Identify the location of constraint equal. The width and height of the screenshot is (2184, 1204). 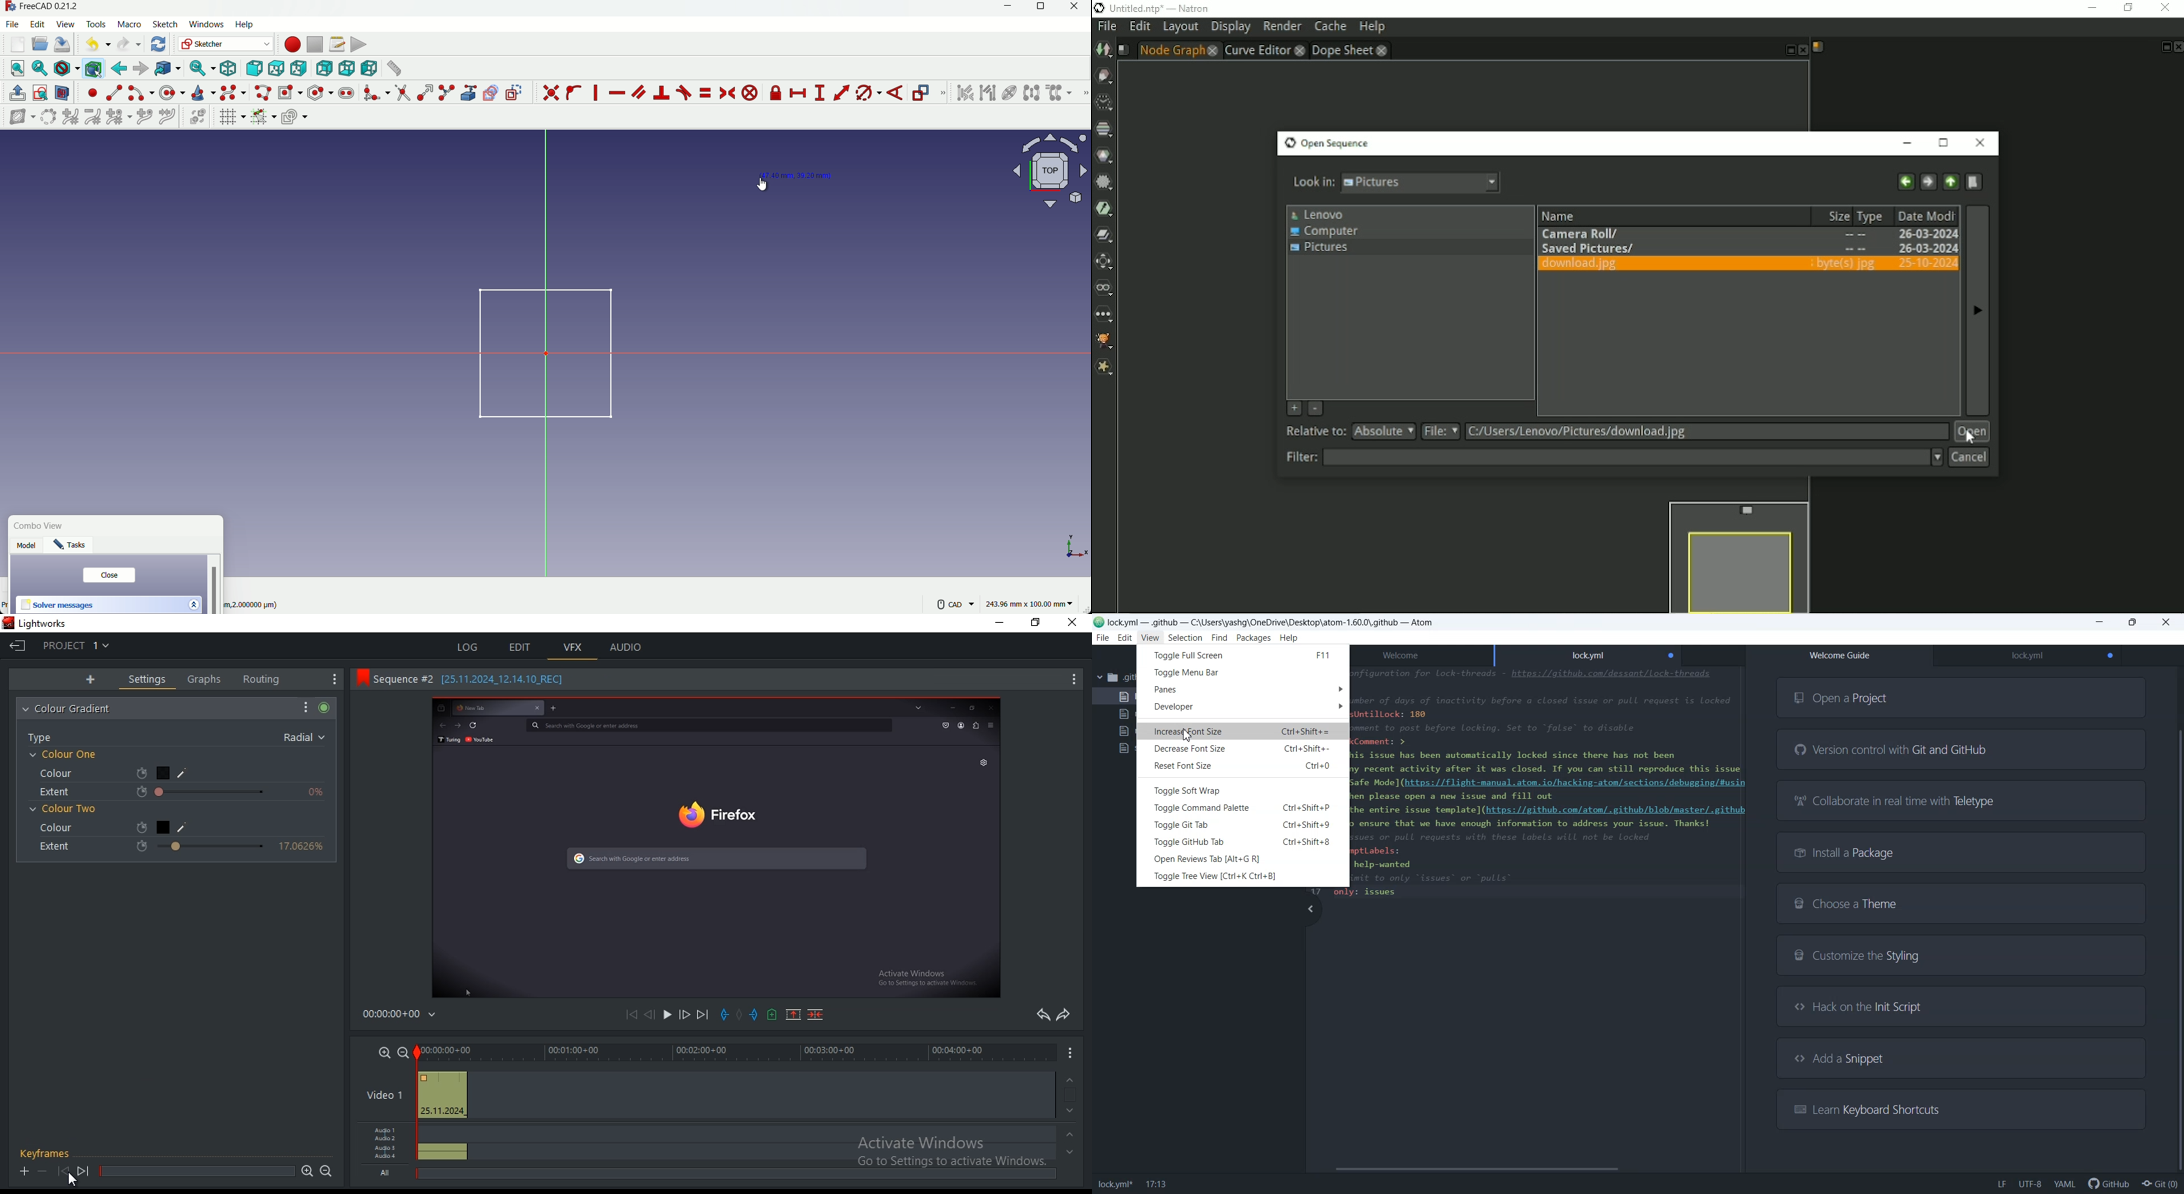
(705, 93).